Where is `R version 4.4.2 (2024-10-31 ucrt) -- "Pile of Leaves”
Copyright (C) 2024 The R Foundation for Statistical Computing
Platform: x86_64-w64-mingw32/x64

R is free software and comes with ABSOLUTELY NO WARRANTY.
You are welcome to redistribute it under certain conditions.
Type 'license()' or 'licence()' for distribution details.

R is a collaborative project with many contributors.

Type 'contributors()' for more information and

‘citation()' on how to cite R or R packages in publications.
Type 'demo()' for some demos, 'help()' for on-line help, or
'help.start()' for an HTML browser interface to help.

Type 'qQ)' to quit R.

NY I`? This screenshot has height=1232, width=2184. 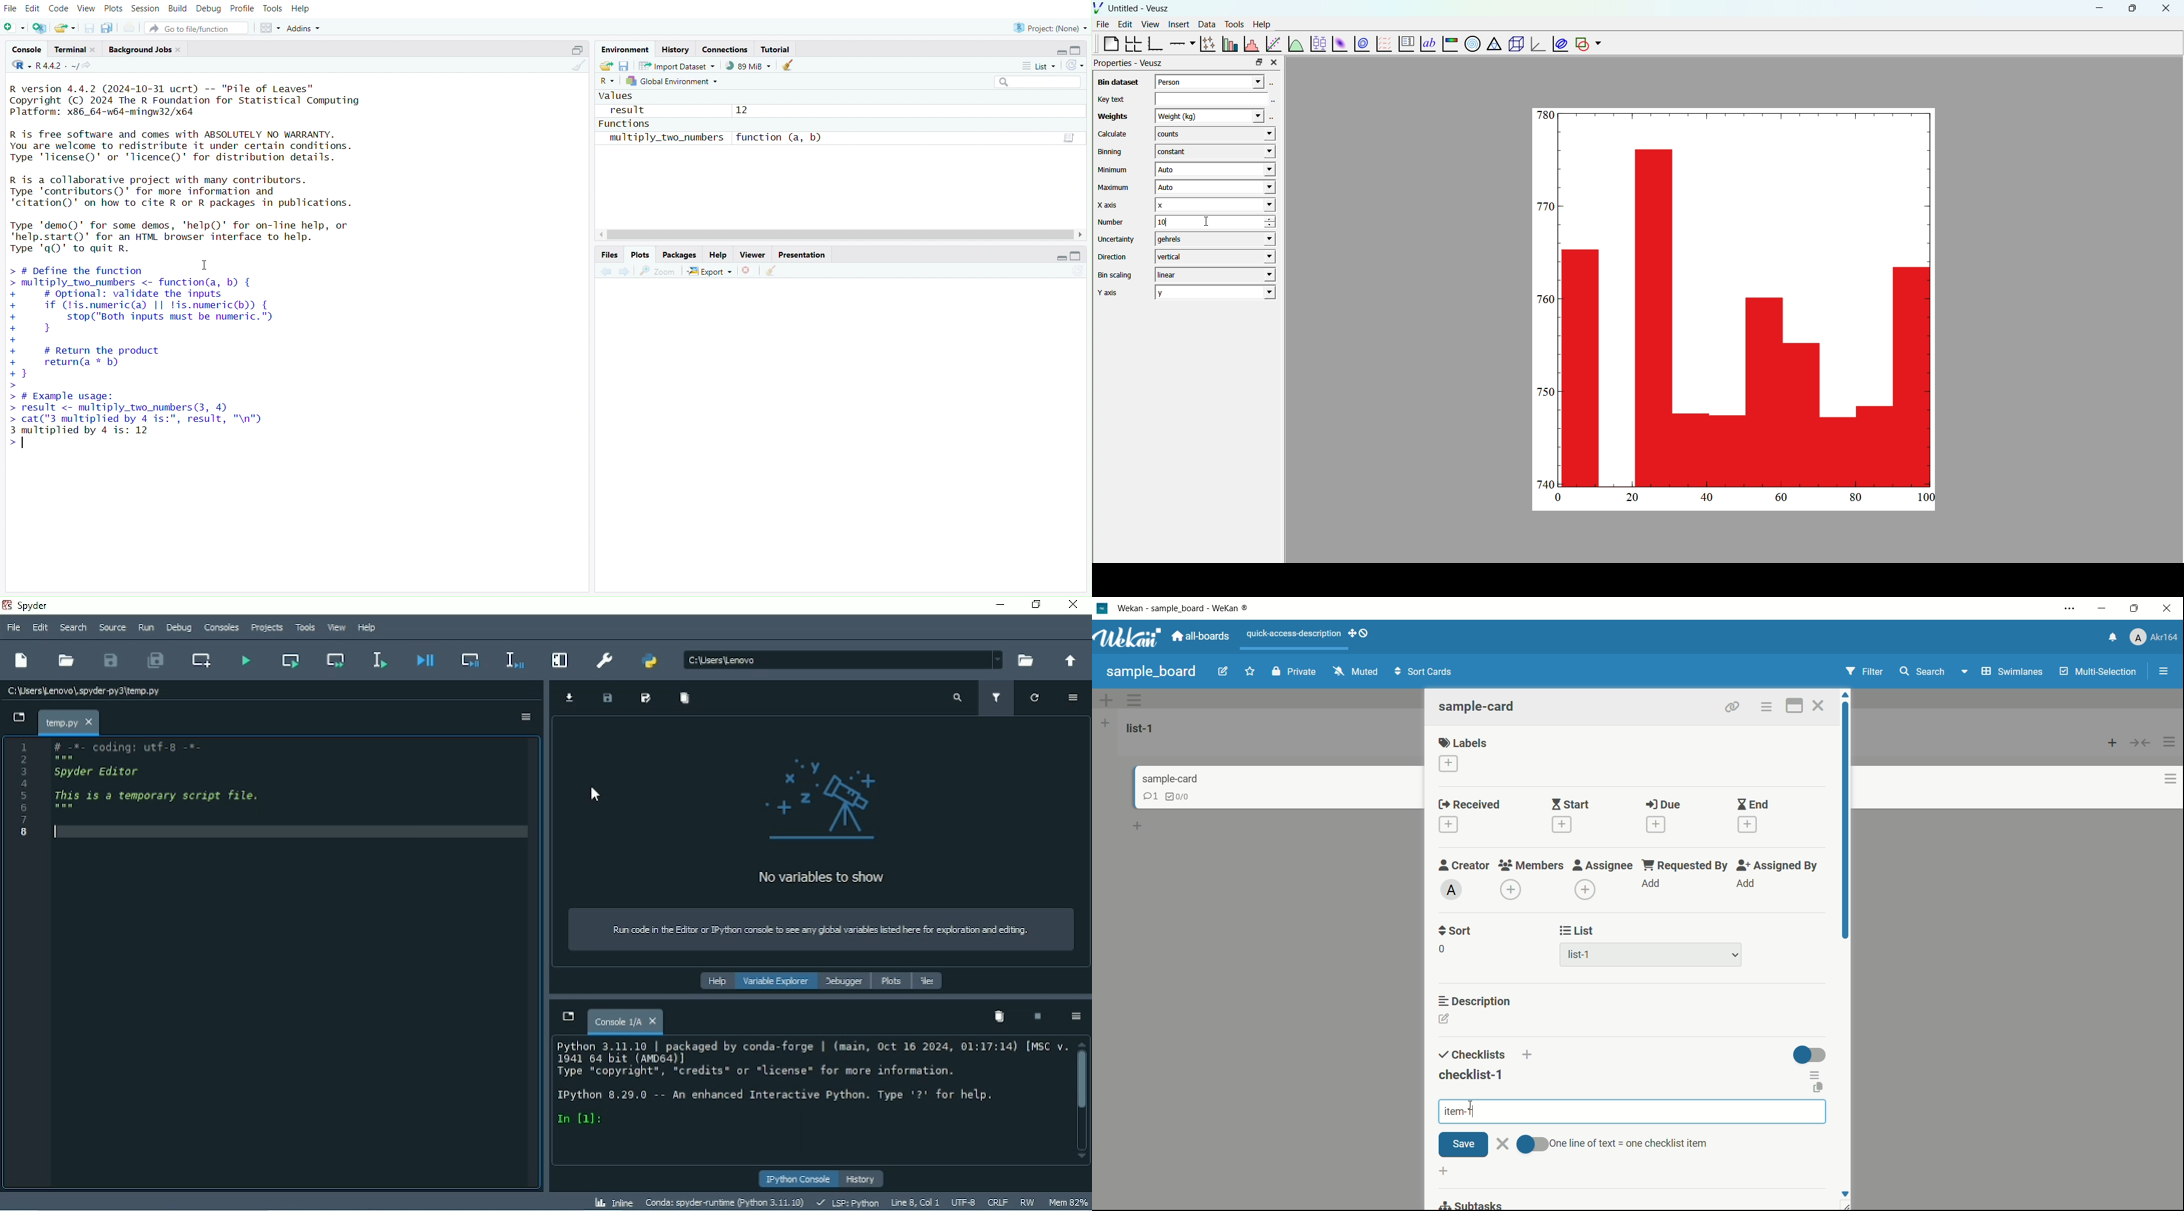 R version 4.4.2 (2024-10-31 ucrt) -- "Pile of Leaves”
Copyright (C) 2024 The R Foundation for Statistical Computing
Platform: x86_64-w64-mingw32/x64

R is free software and comes with ABSOLUTELY NO WARRANTY.
You are welcome to redistribute it under certain conditions.
Type 'license()' or 'licence()' for distribution details.

R is a collaborative project with many contributors.

Type 'contributors()' for more information and

‘citation()' on how to cite R or R packages in publications.
Type 'demo()' for some demos, 'help()' for on-line help, or
'help.start()' for an HTML browser interface to help.

Type 'qQ)' to quit R.

NY I is located at coordinates (202, 167).